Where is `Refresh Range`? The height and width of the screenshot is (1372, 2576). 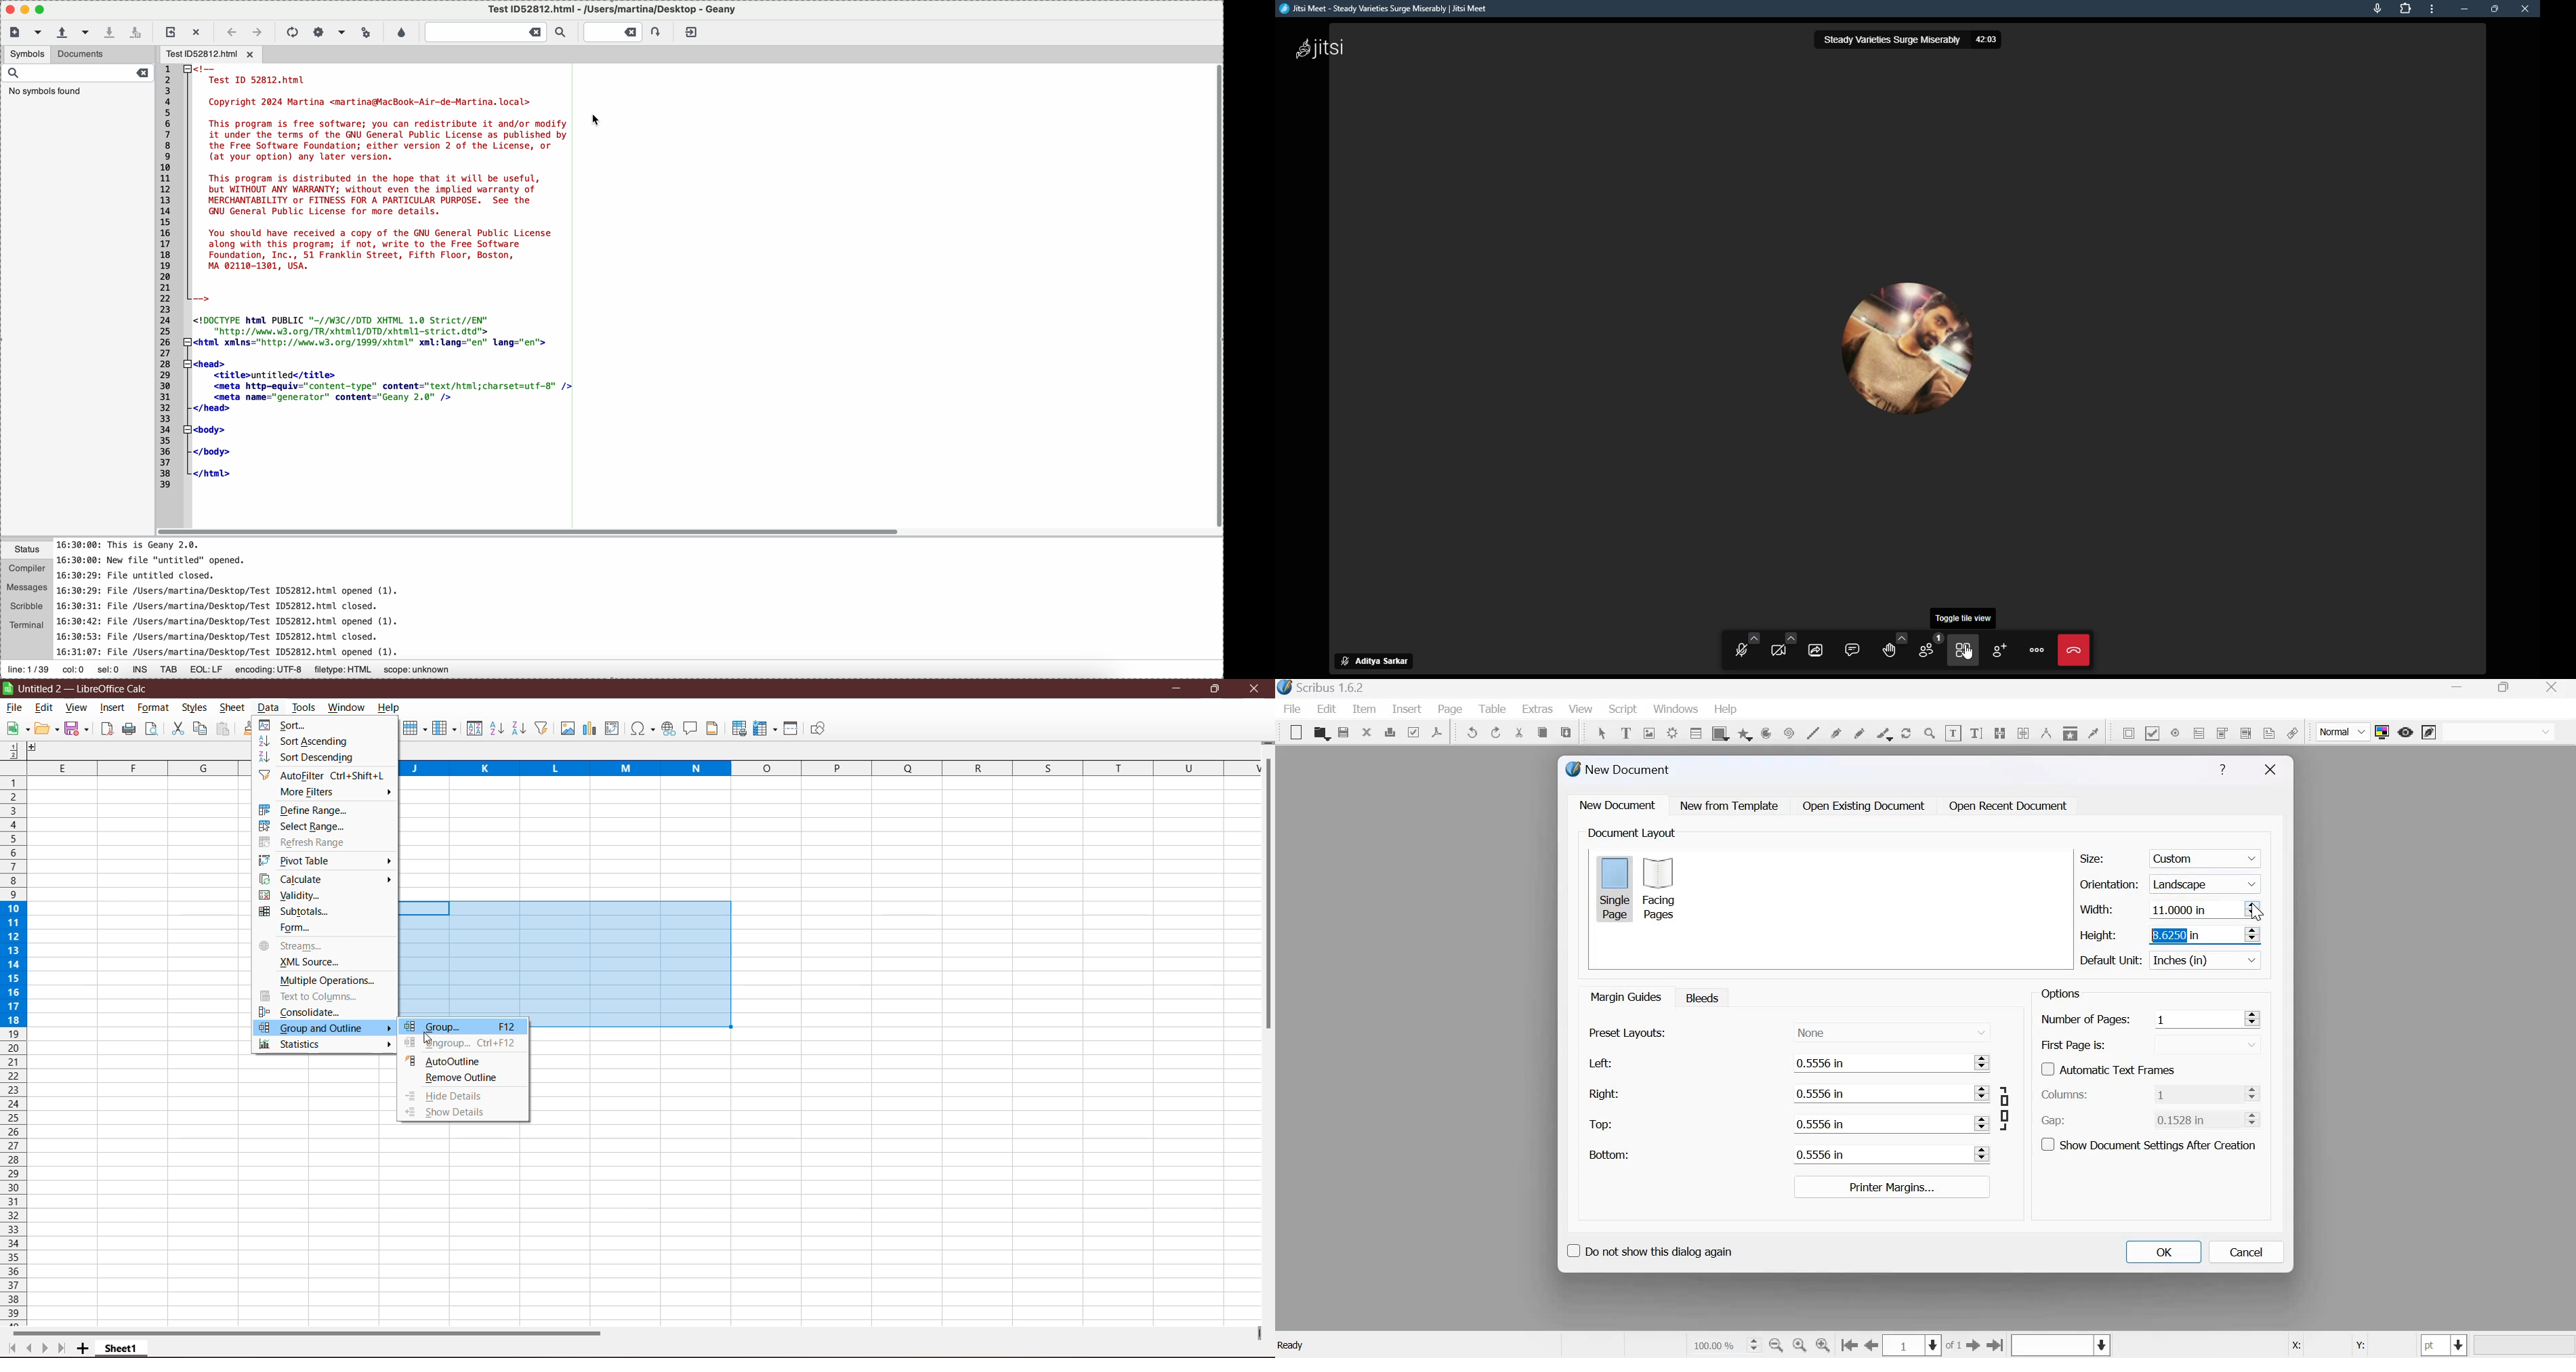
Refresh Range is located at coordinates (306, 842).